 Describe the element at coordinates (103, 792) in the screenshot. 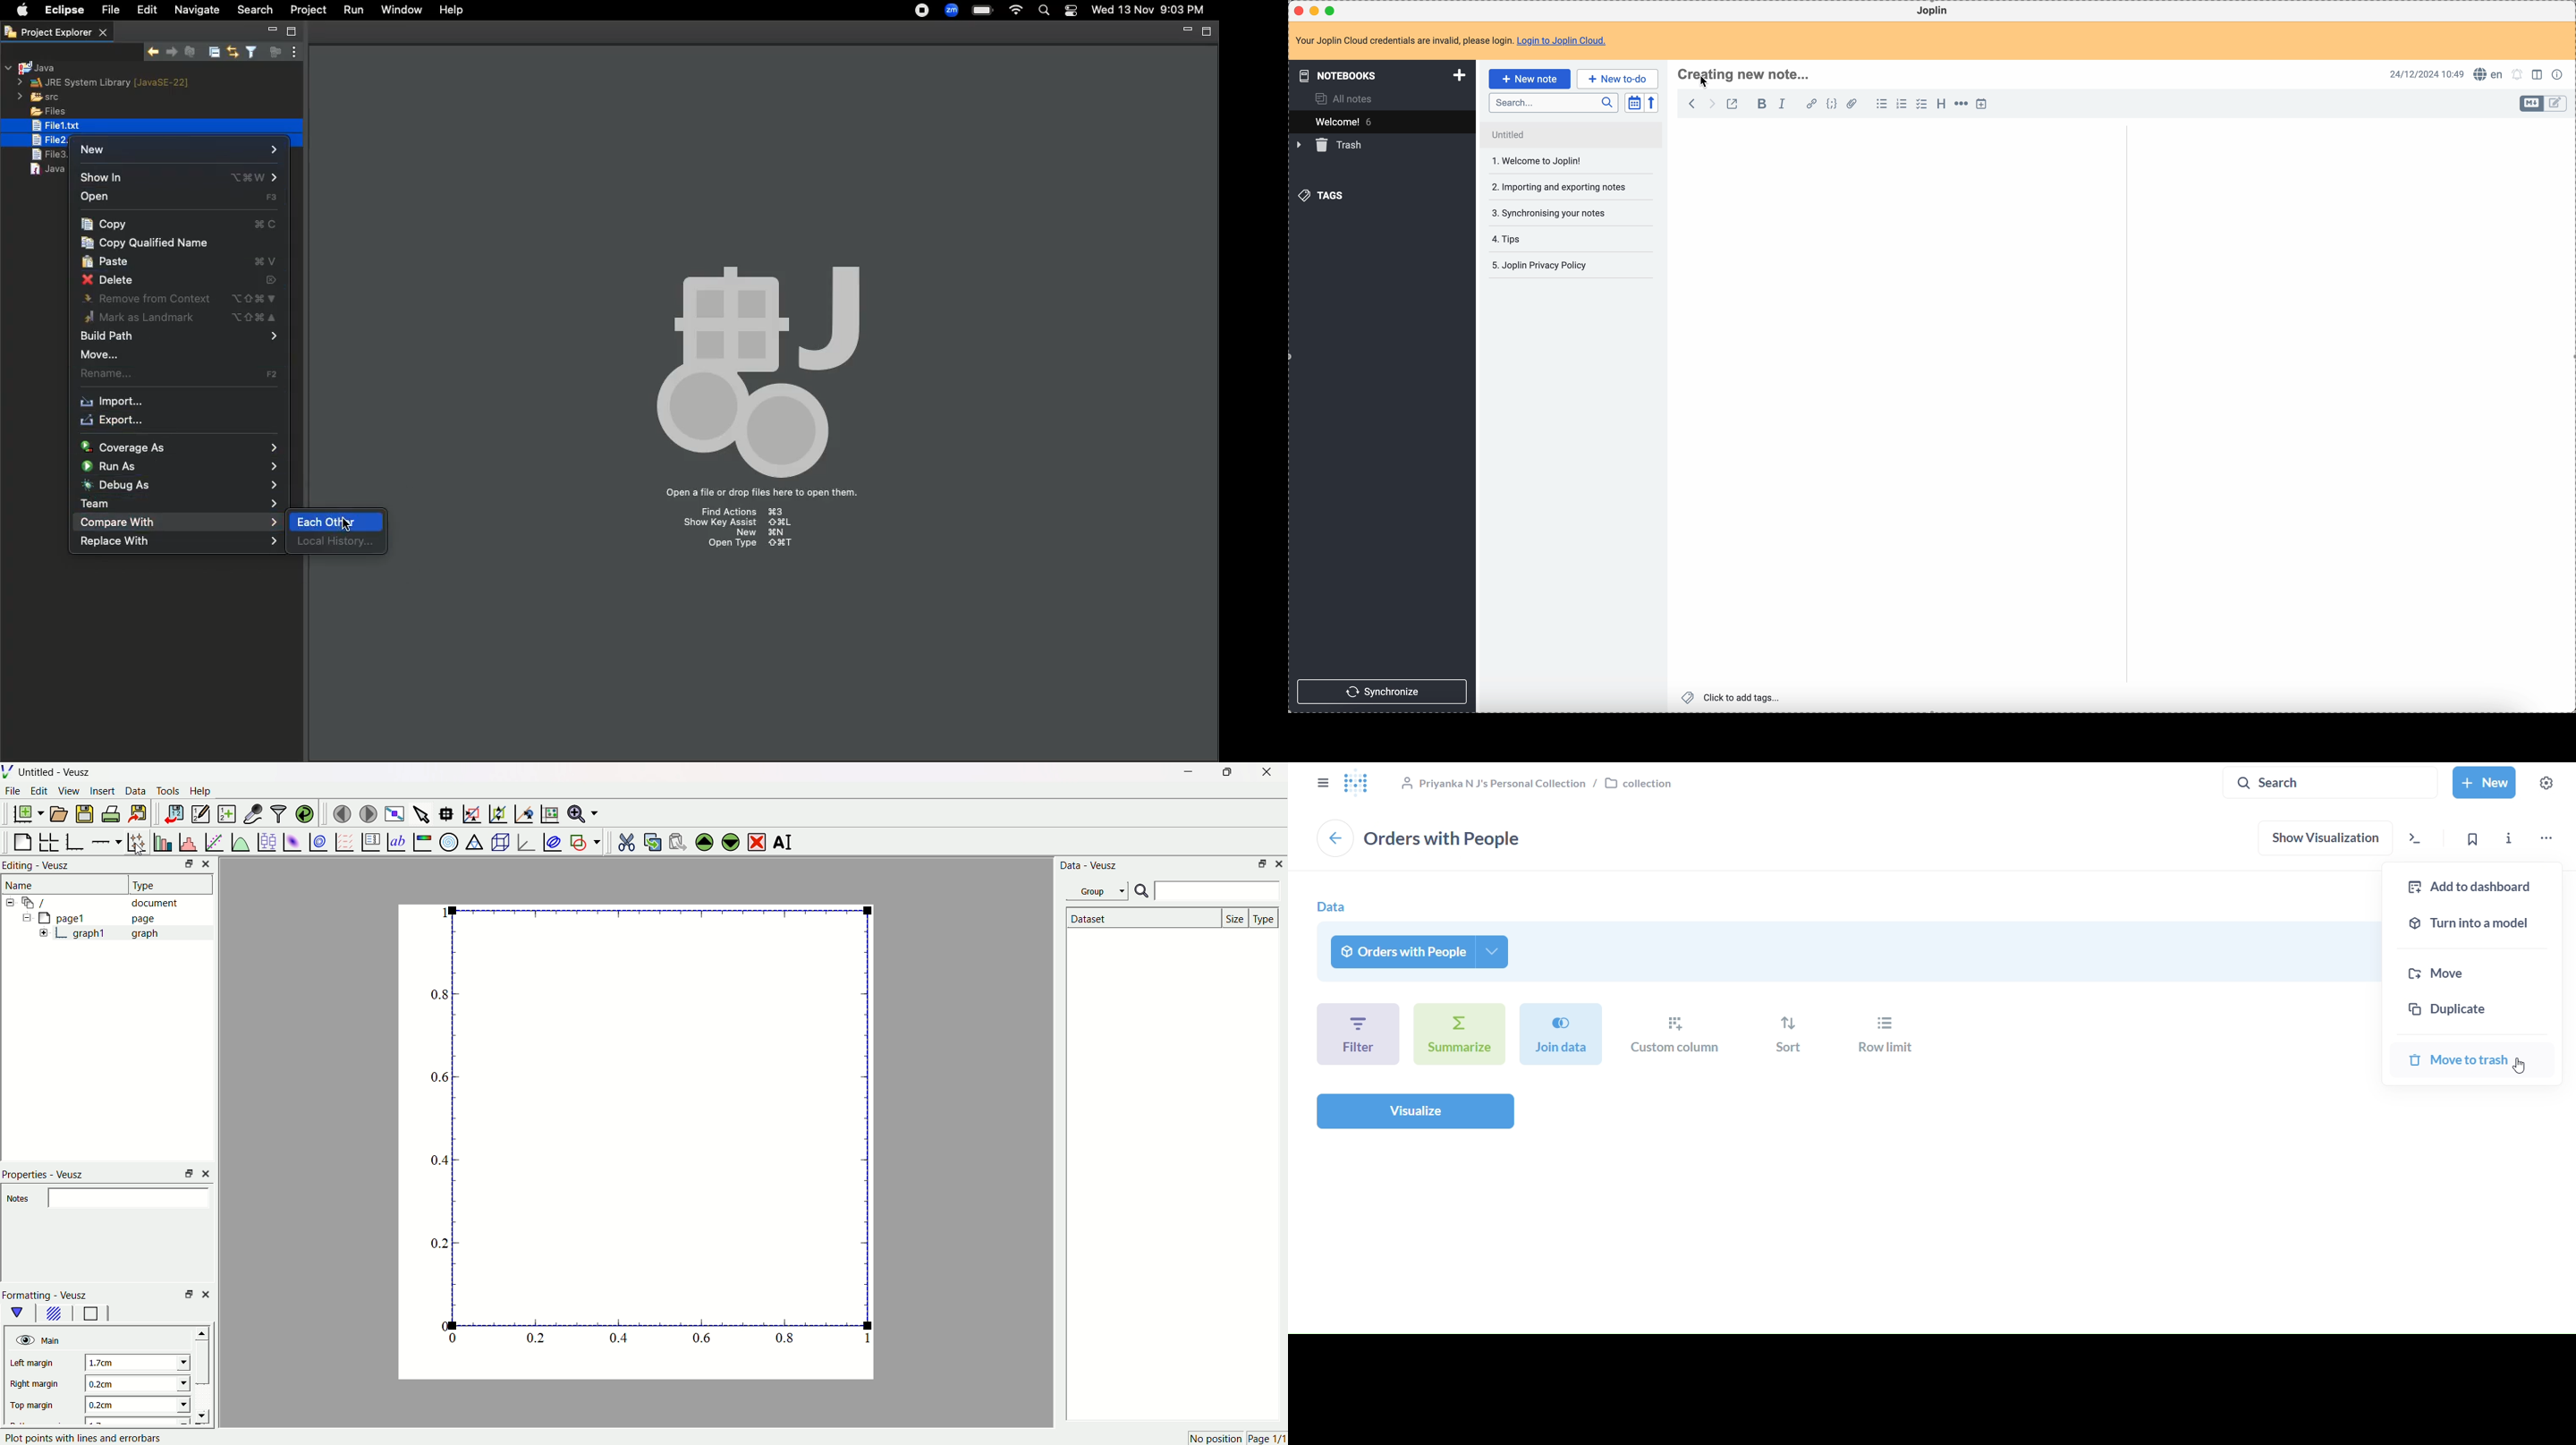

I see `Insert` at that location.